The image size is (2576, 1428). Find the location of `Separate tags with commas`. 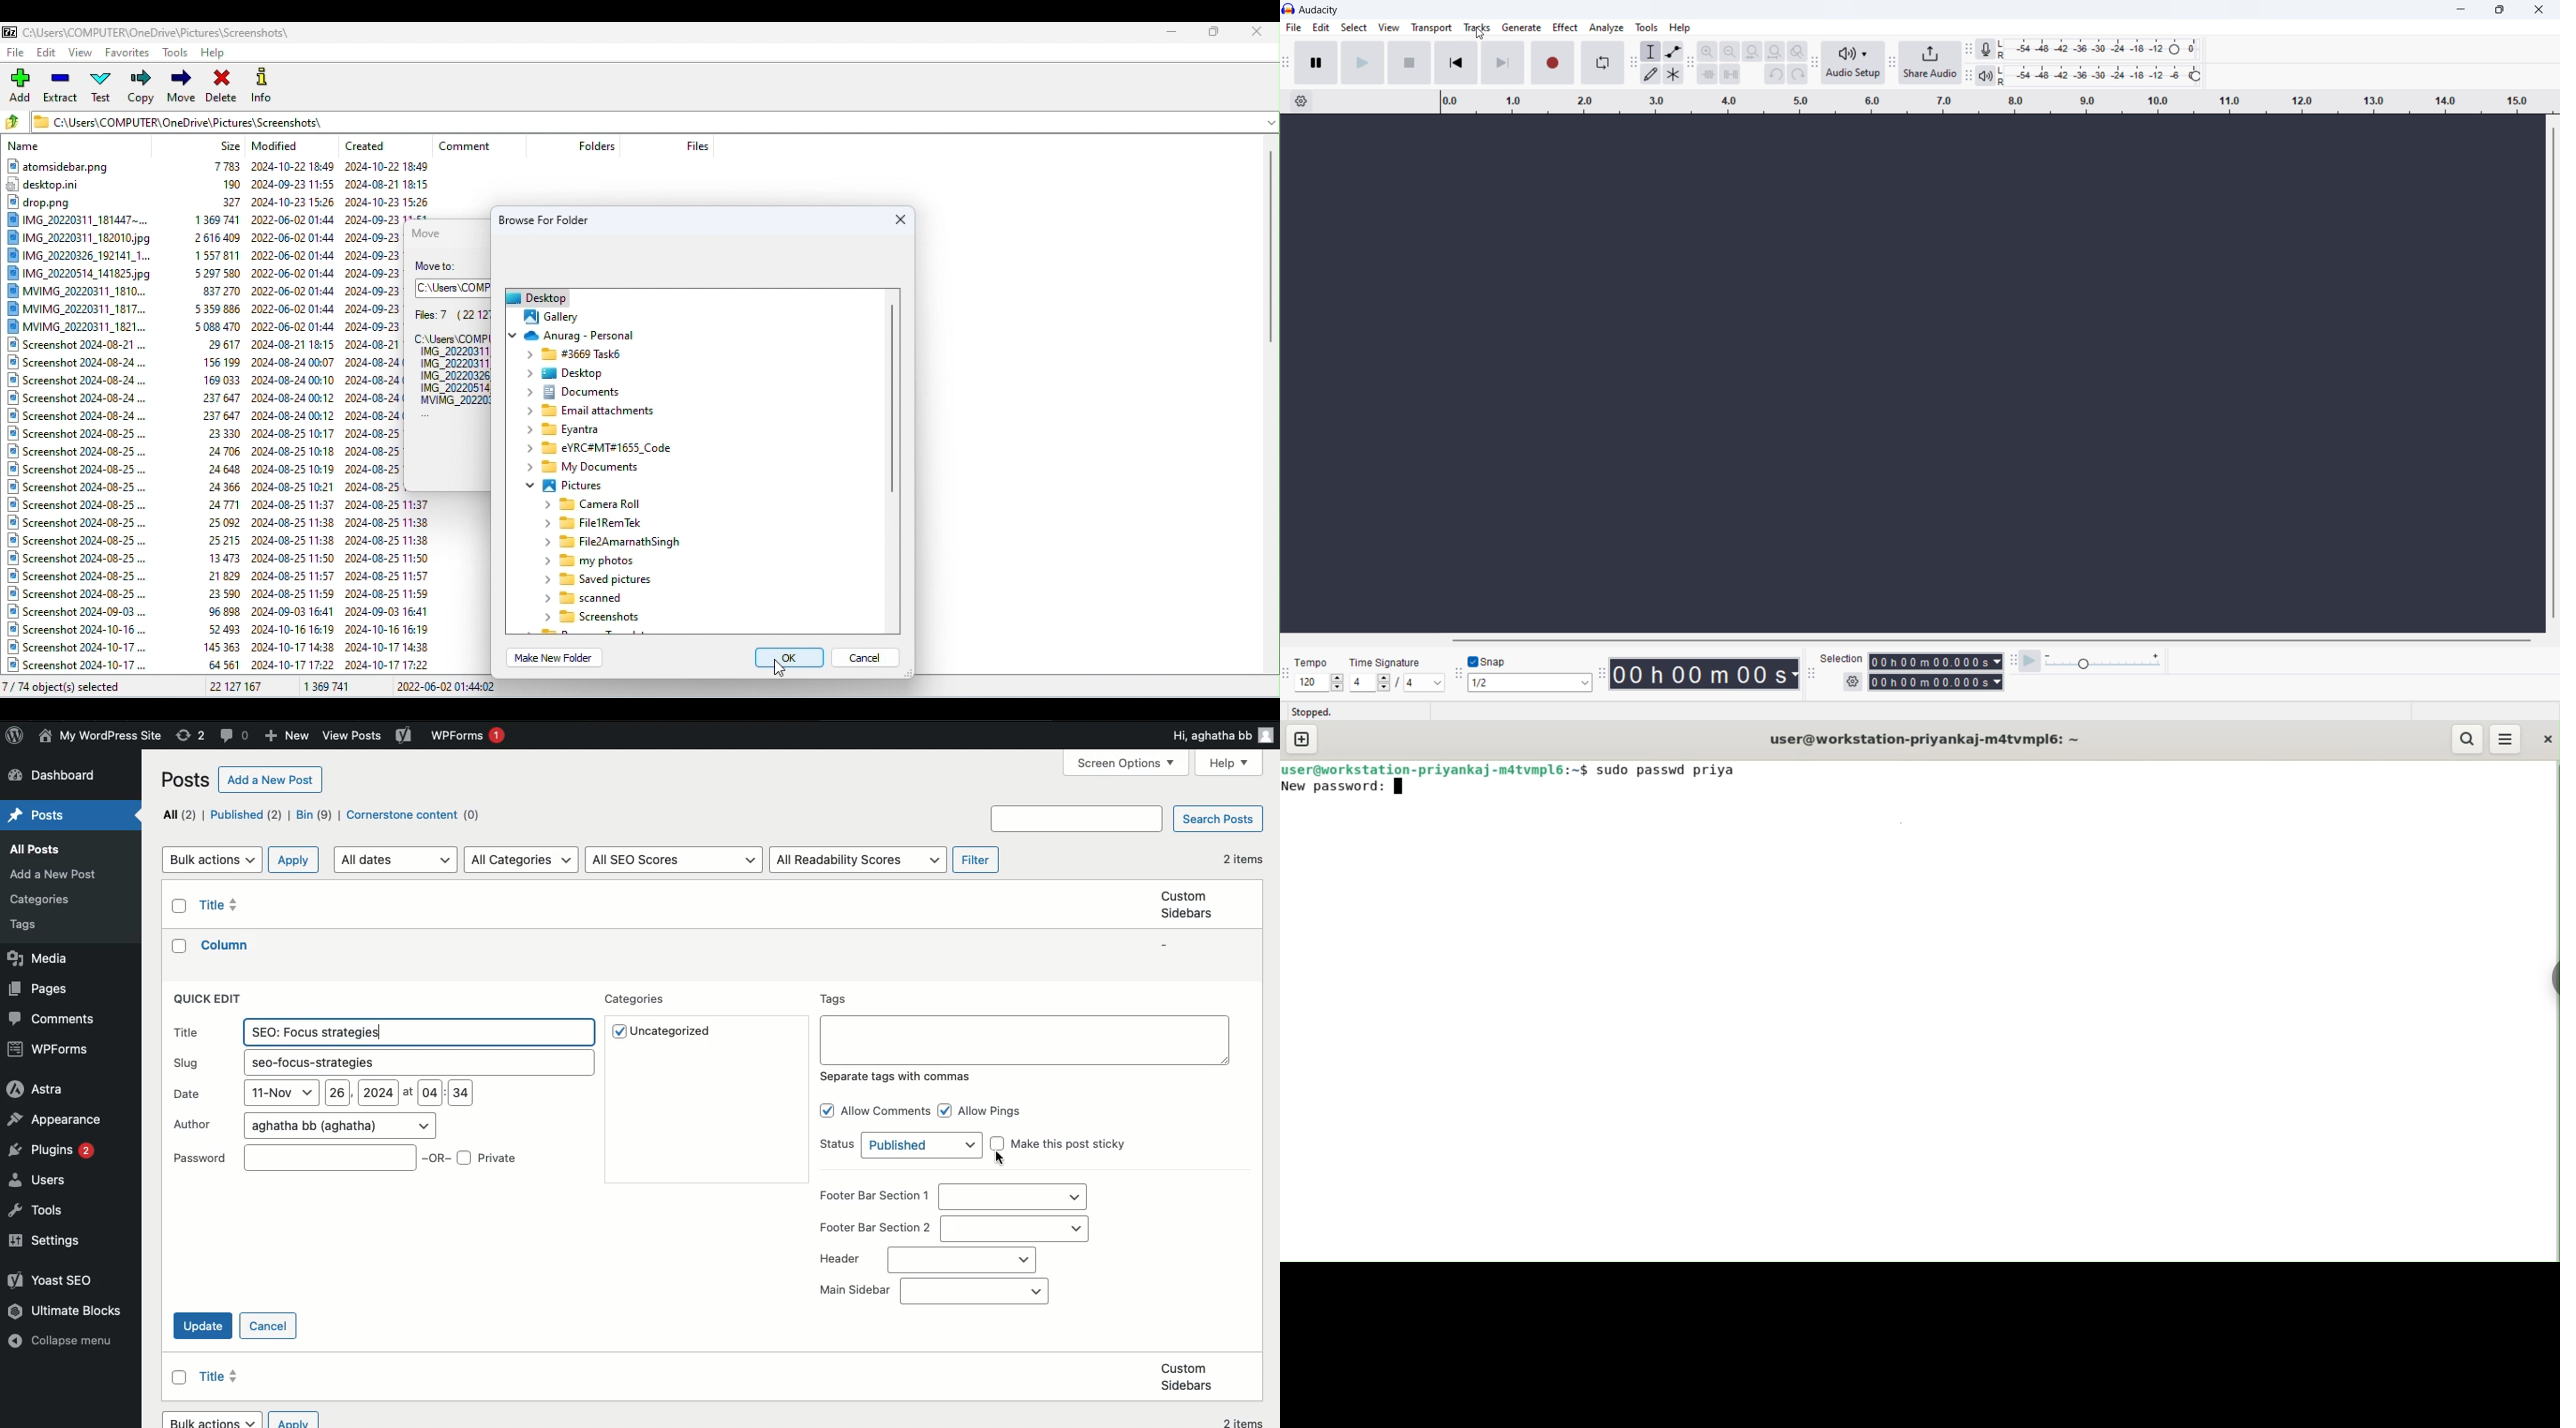

Separate tags with commas is located at coordinates (897, 1076).